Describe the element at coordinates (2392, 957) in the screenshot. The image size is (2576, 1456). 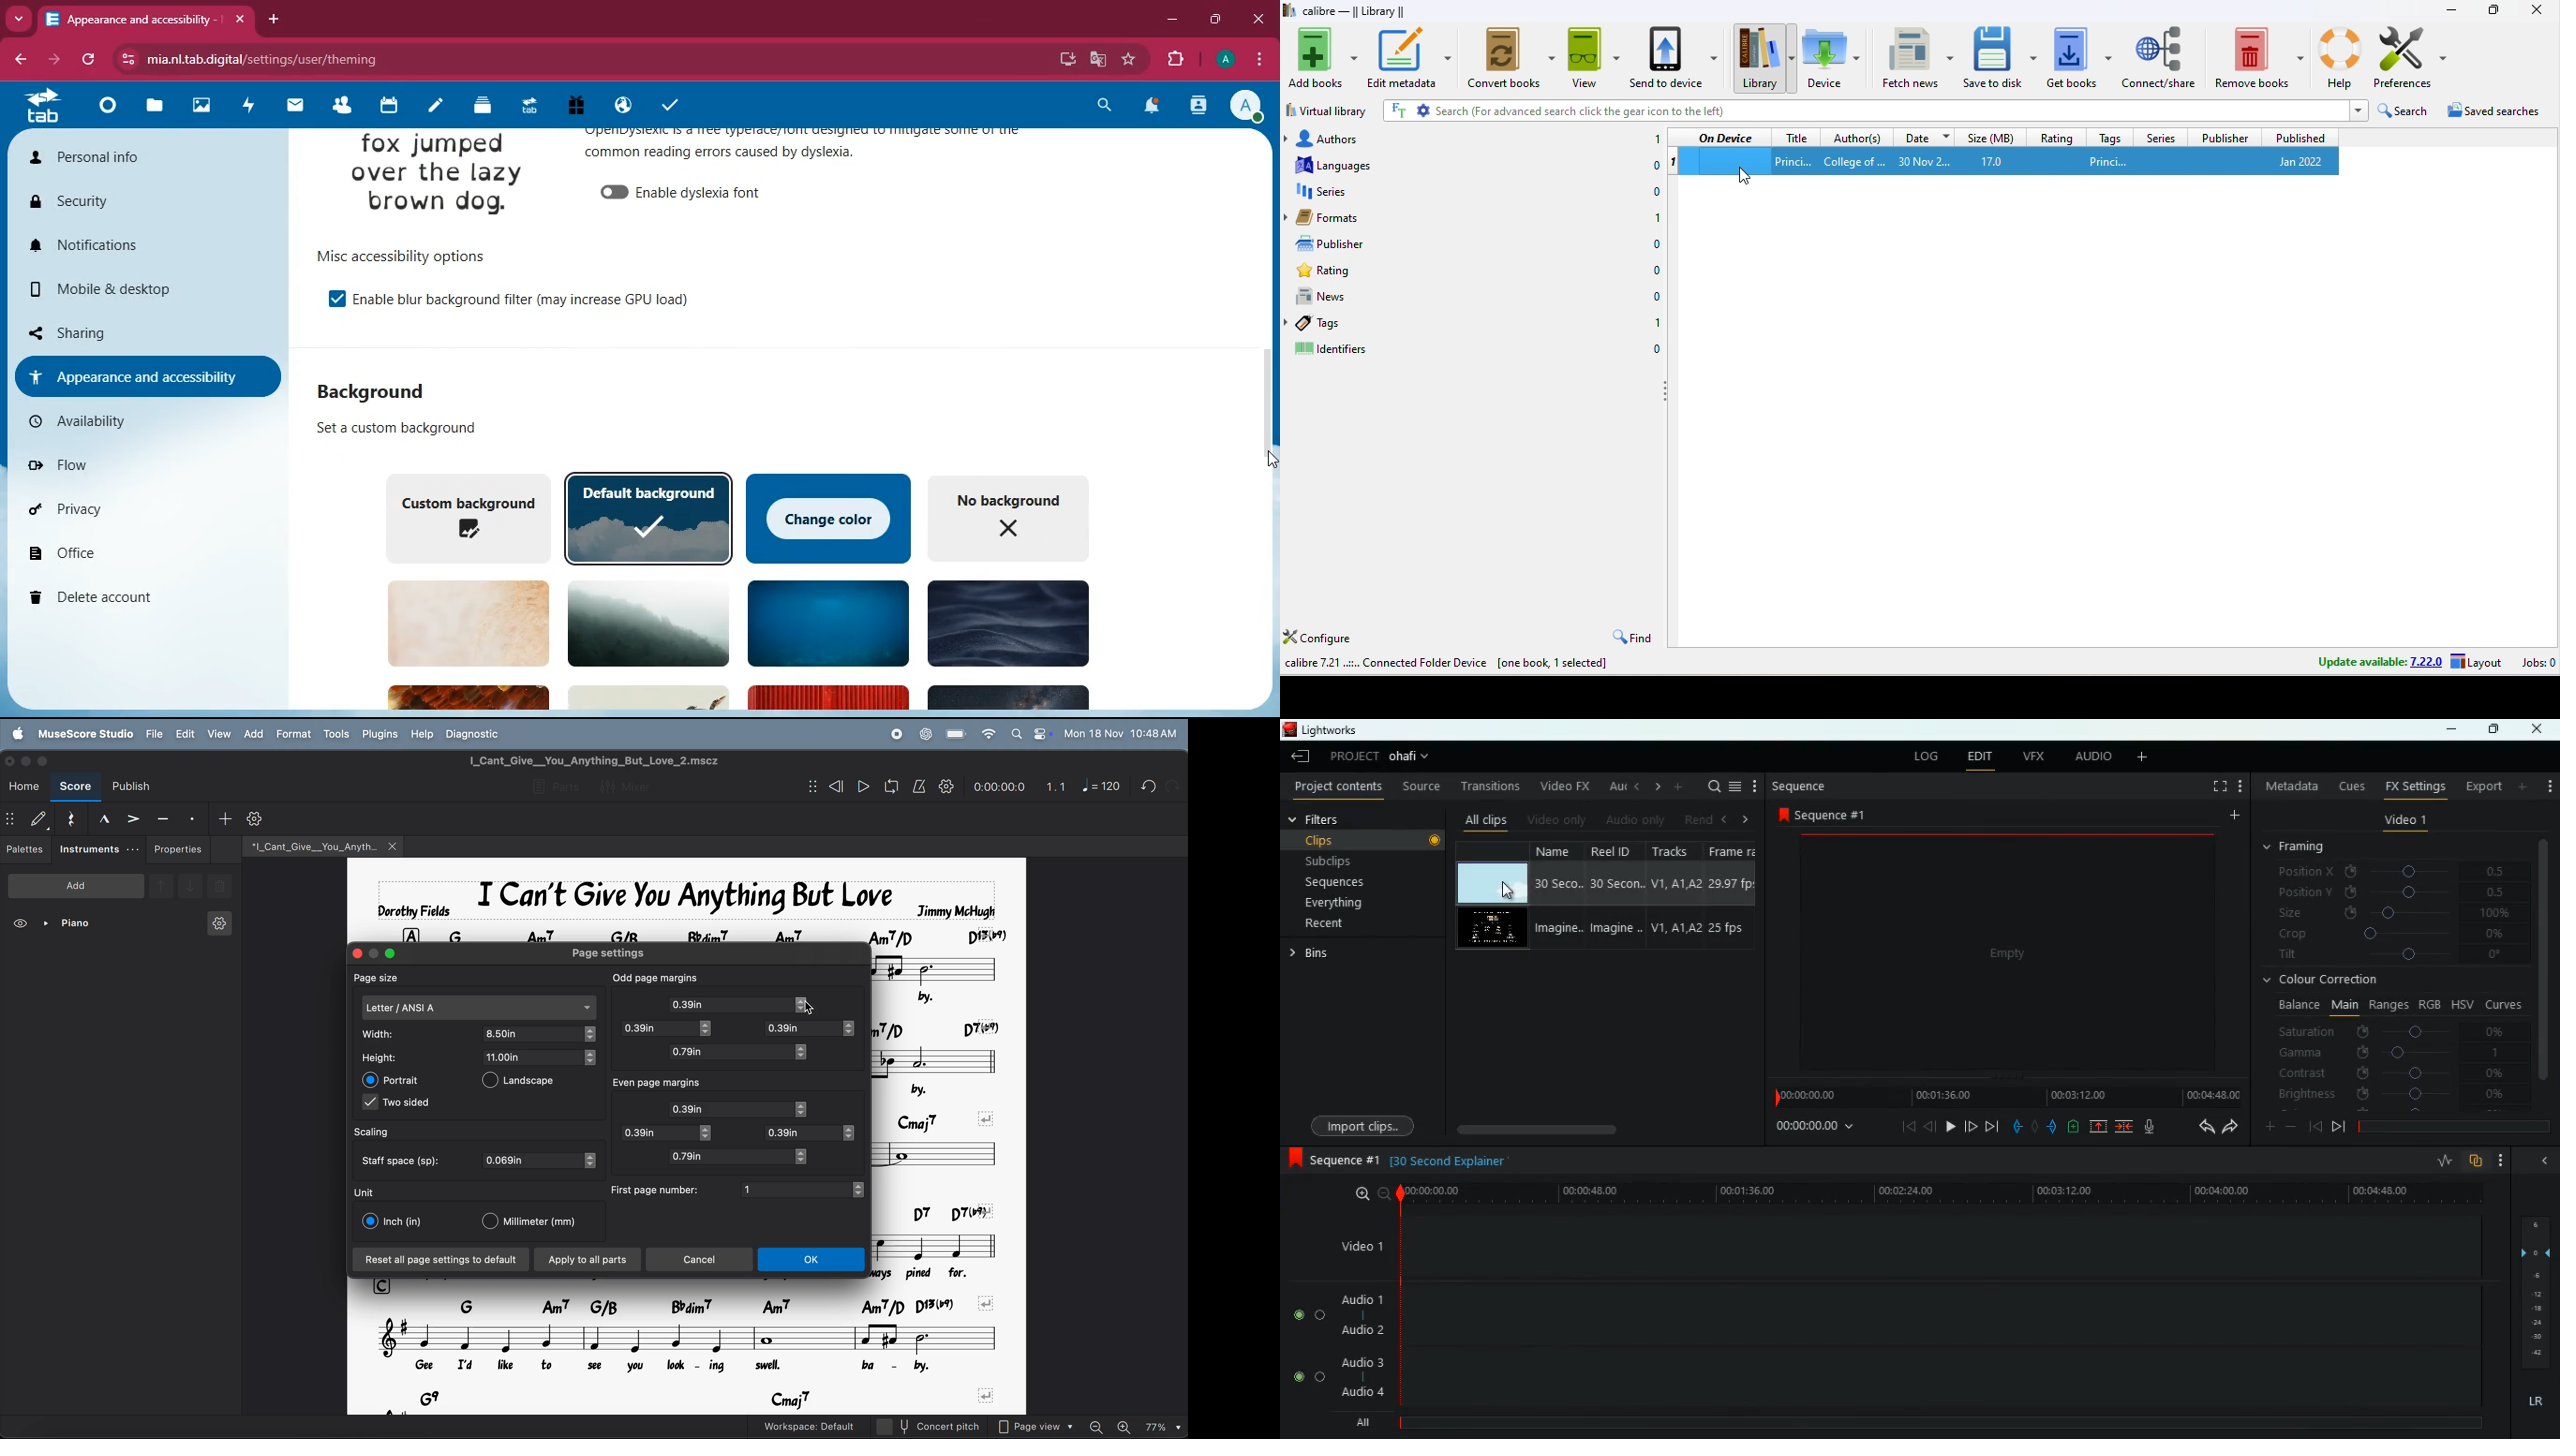
I see `tilt` at that location.